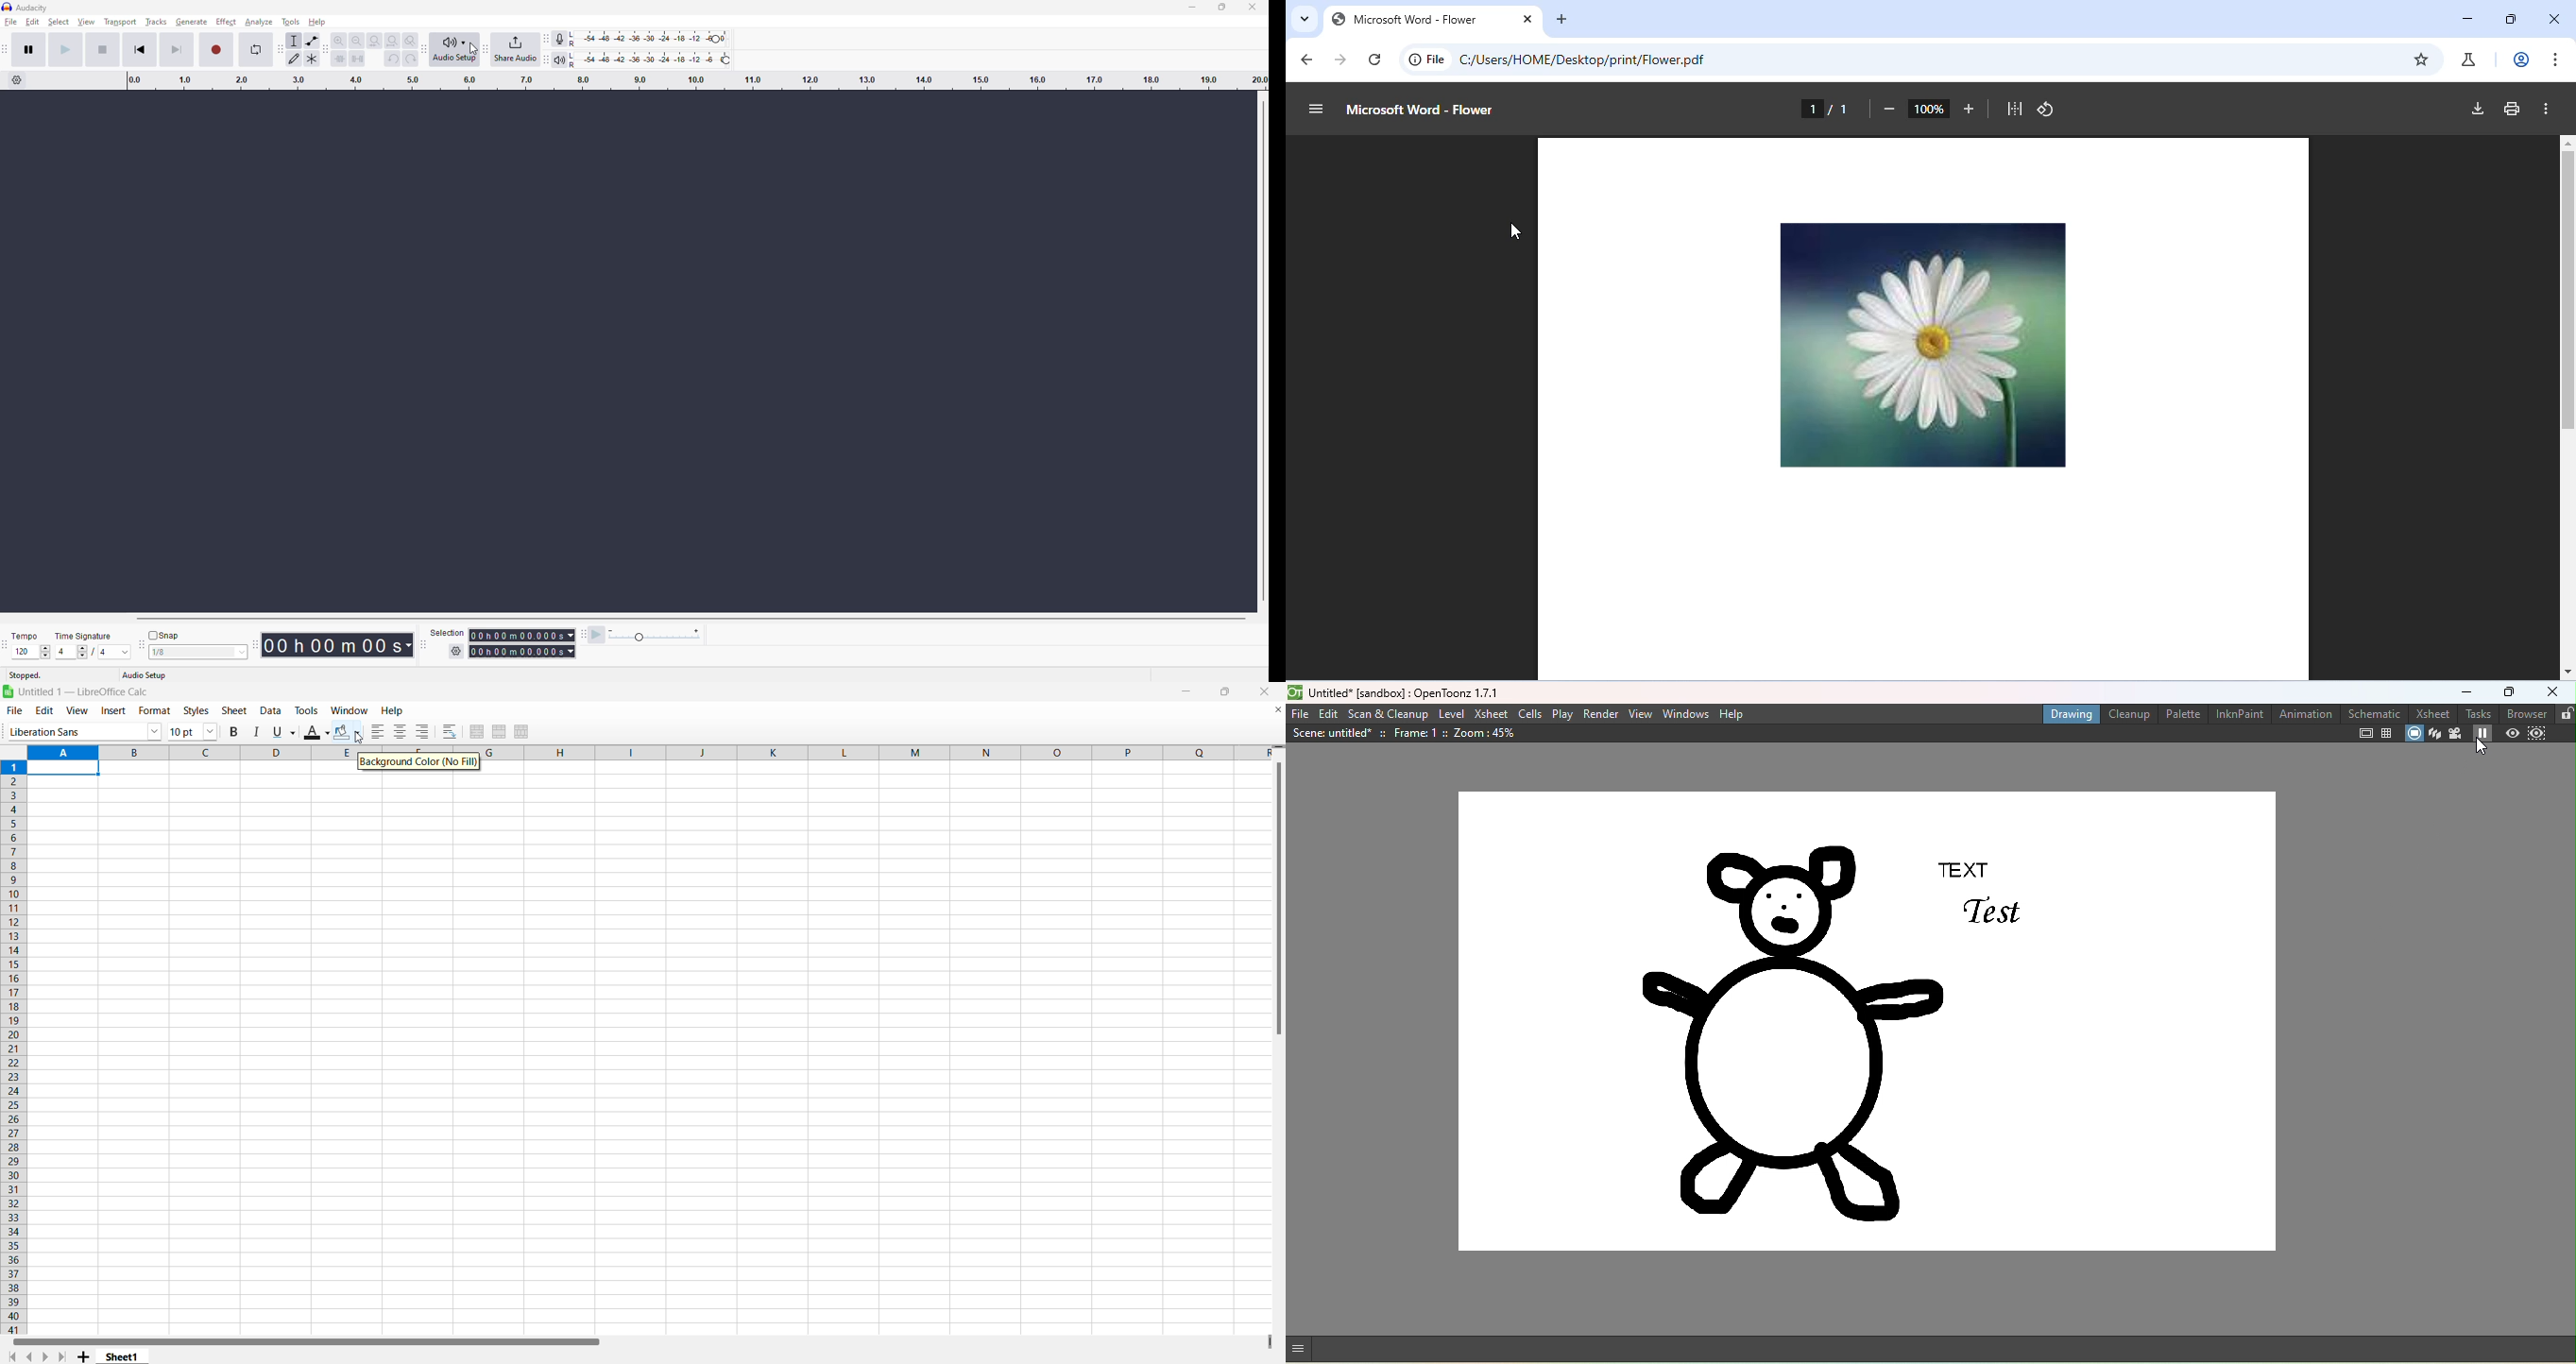 This screenshot has height=1372, width=2576. Describe the element at coordinates (522, 733) in the screenshot. I see `unmerge` at that location.